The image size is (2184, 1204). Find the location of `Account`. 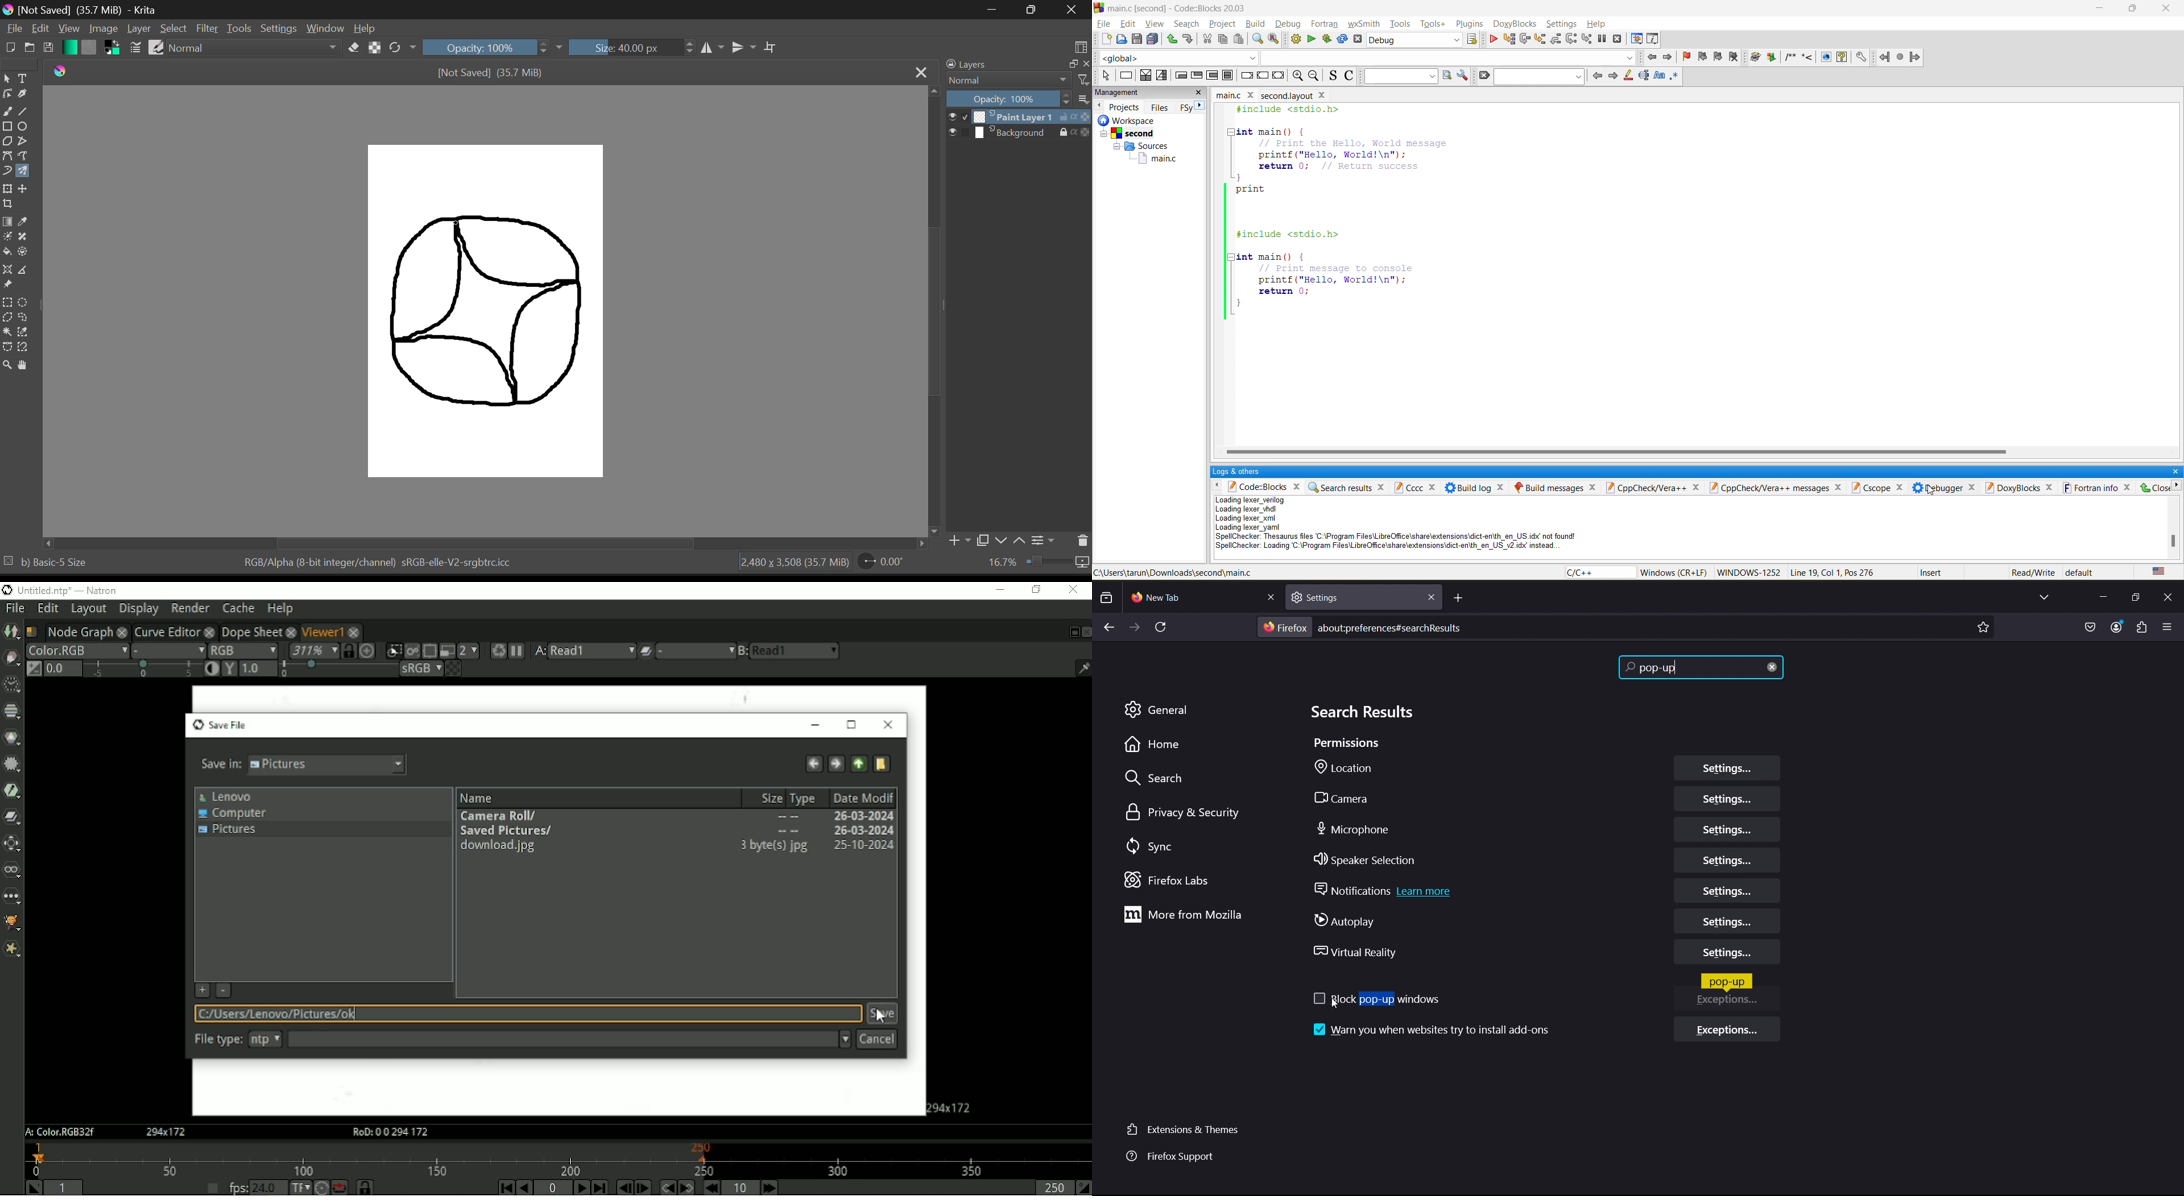

Account is located at coordinates (2119, 627).